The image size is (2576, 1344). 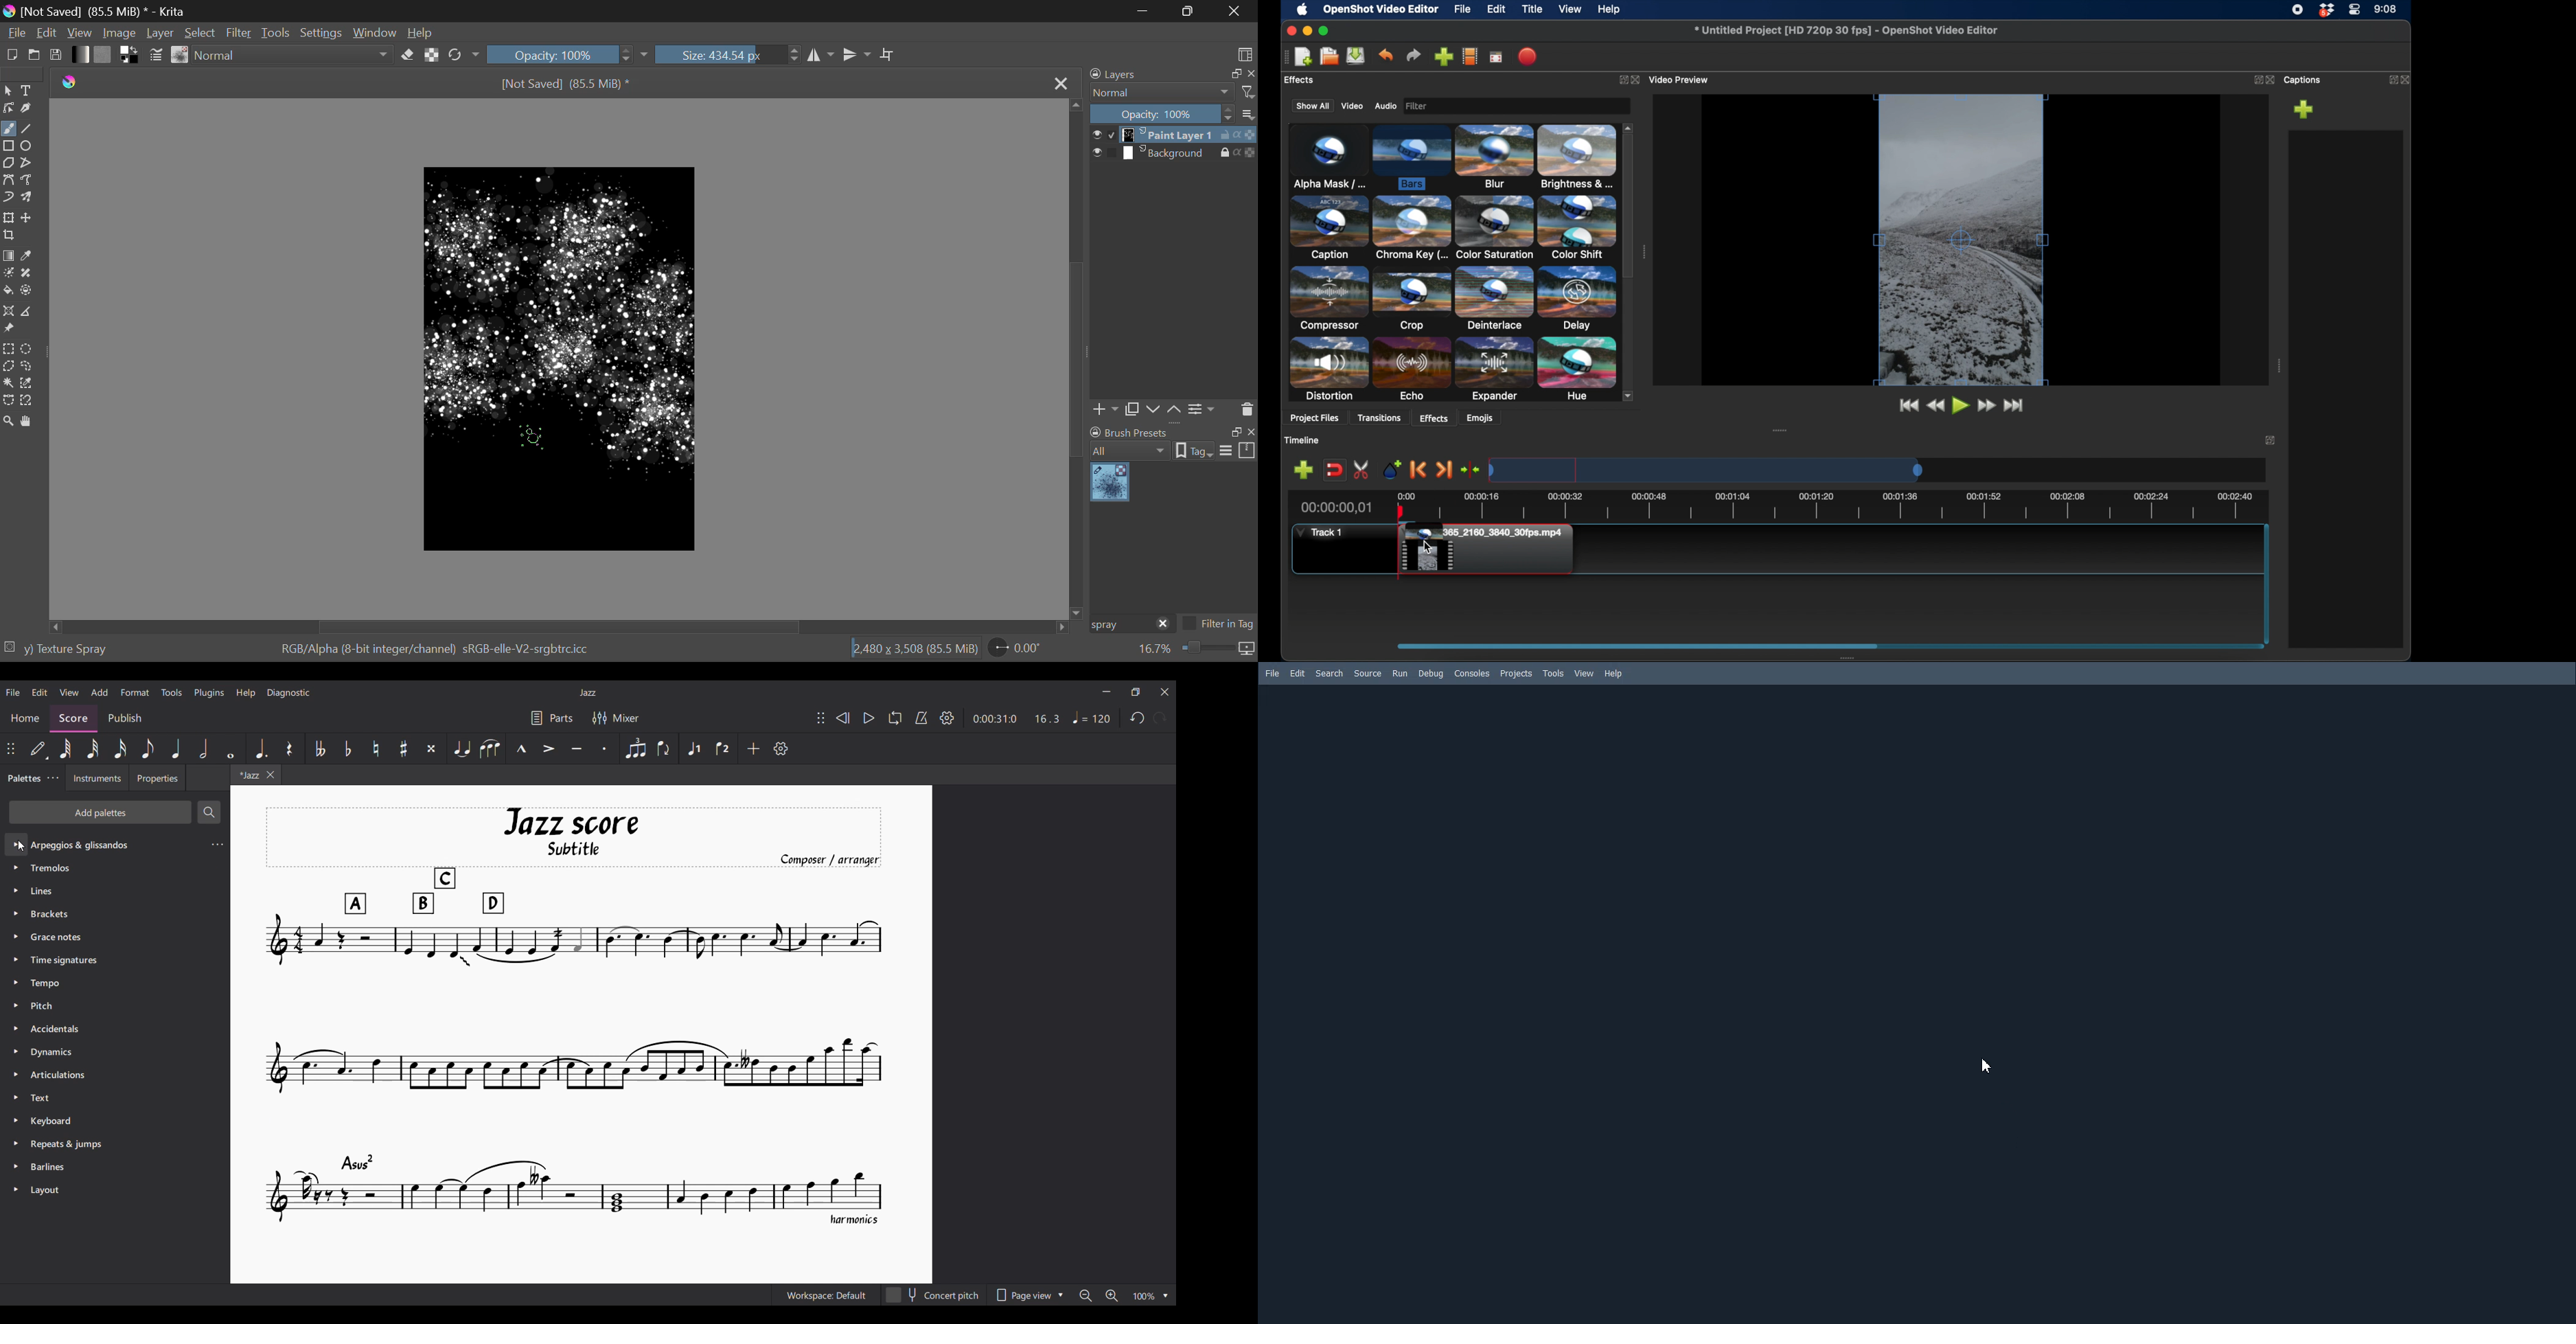 What do you see at coordinates (203, 748) in the screenshot?
I see `Half note` at bounding box center [203, 748].